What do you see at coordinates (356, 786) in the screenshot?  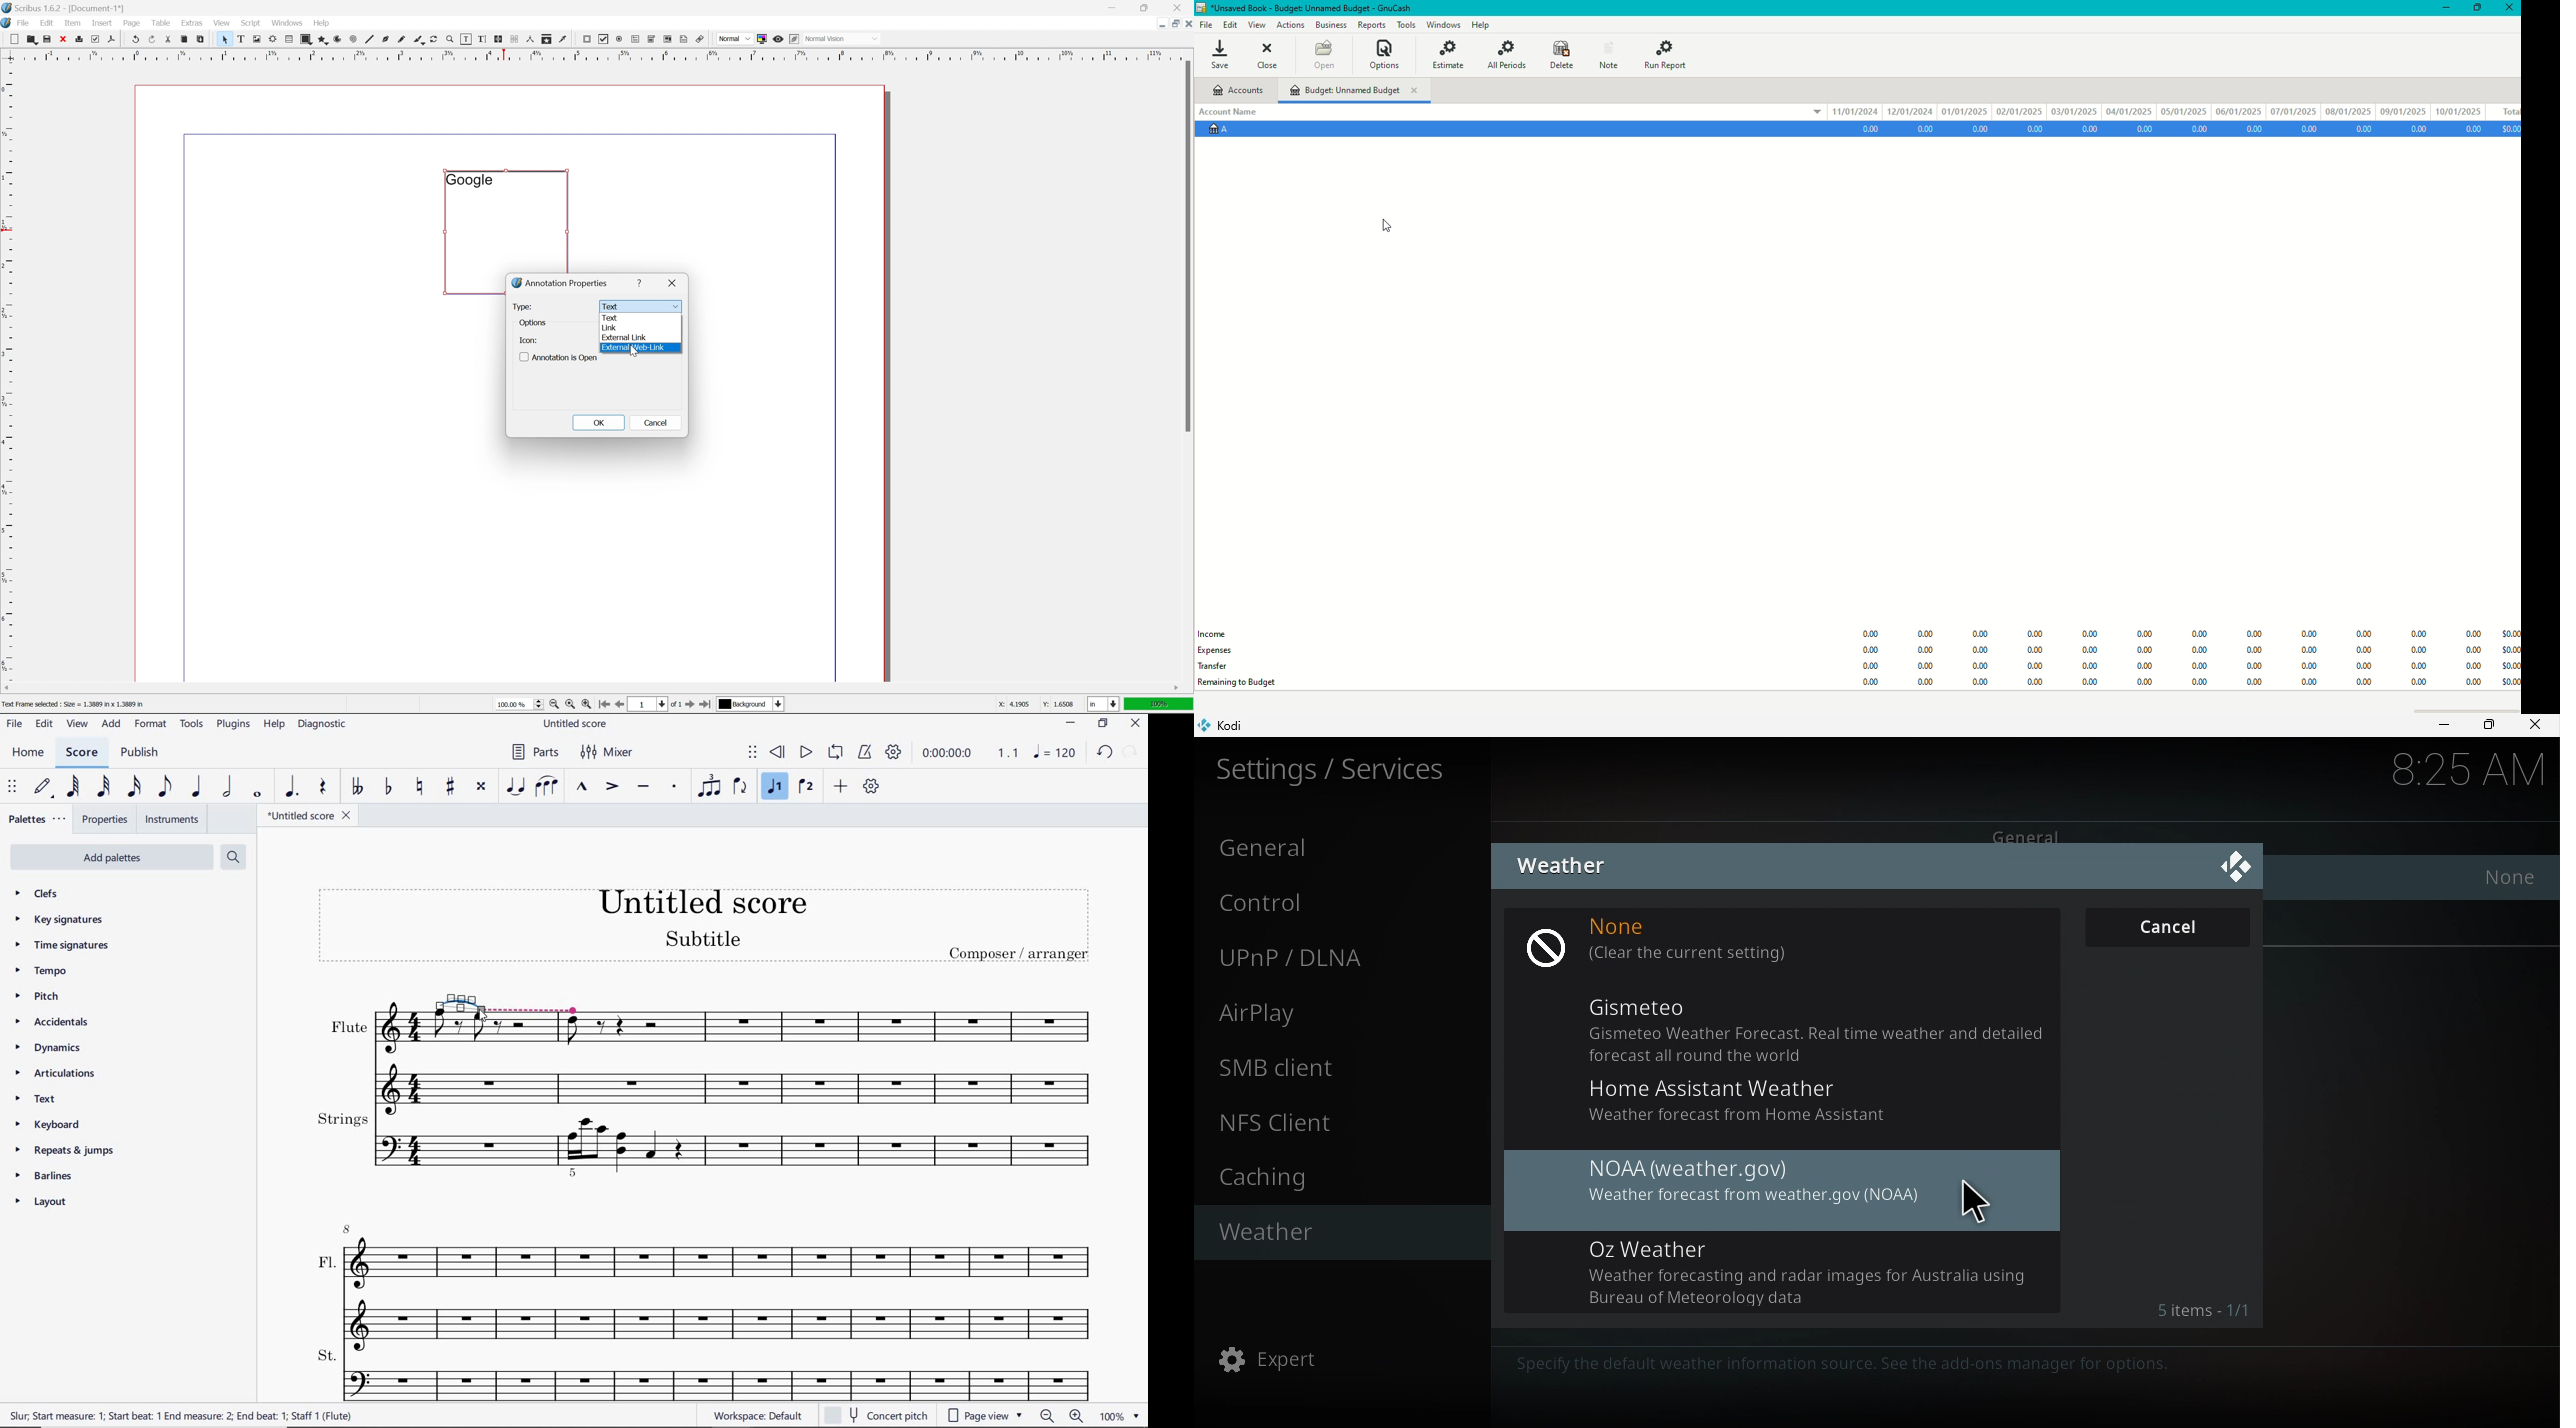 I see `TOGGLE DOUBLE-FLAT` at bounding box center [356, 786].